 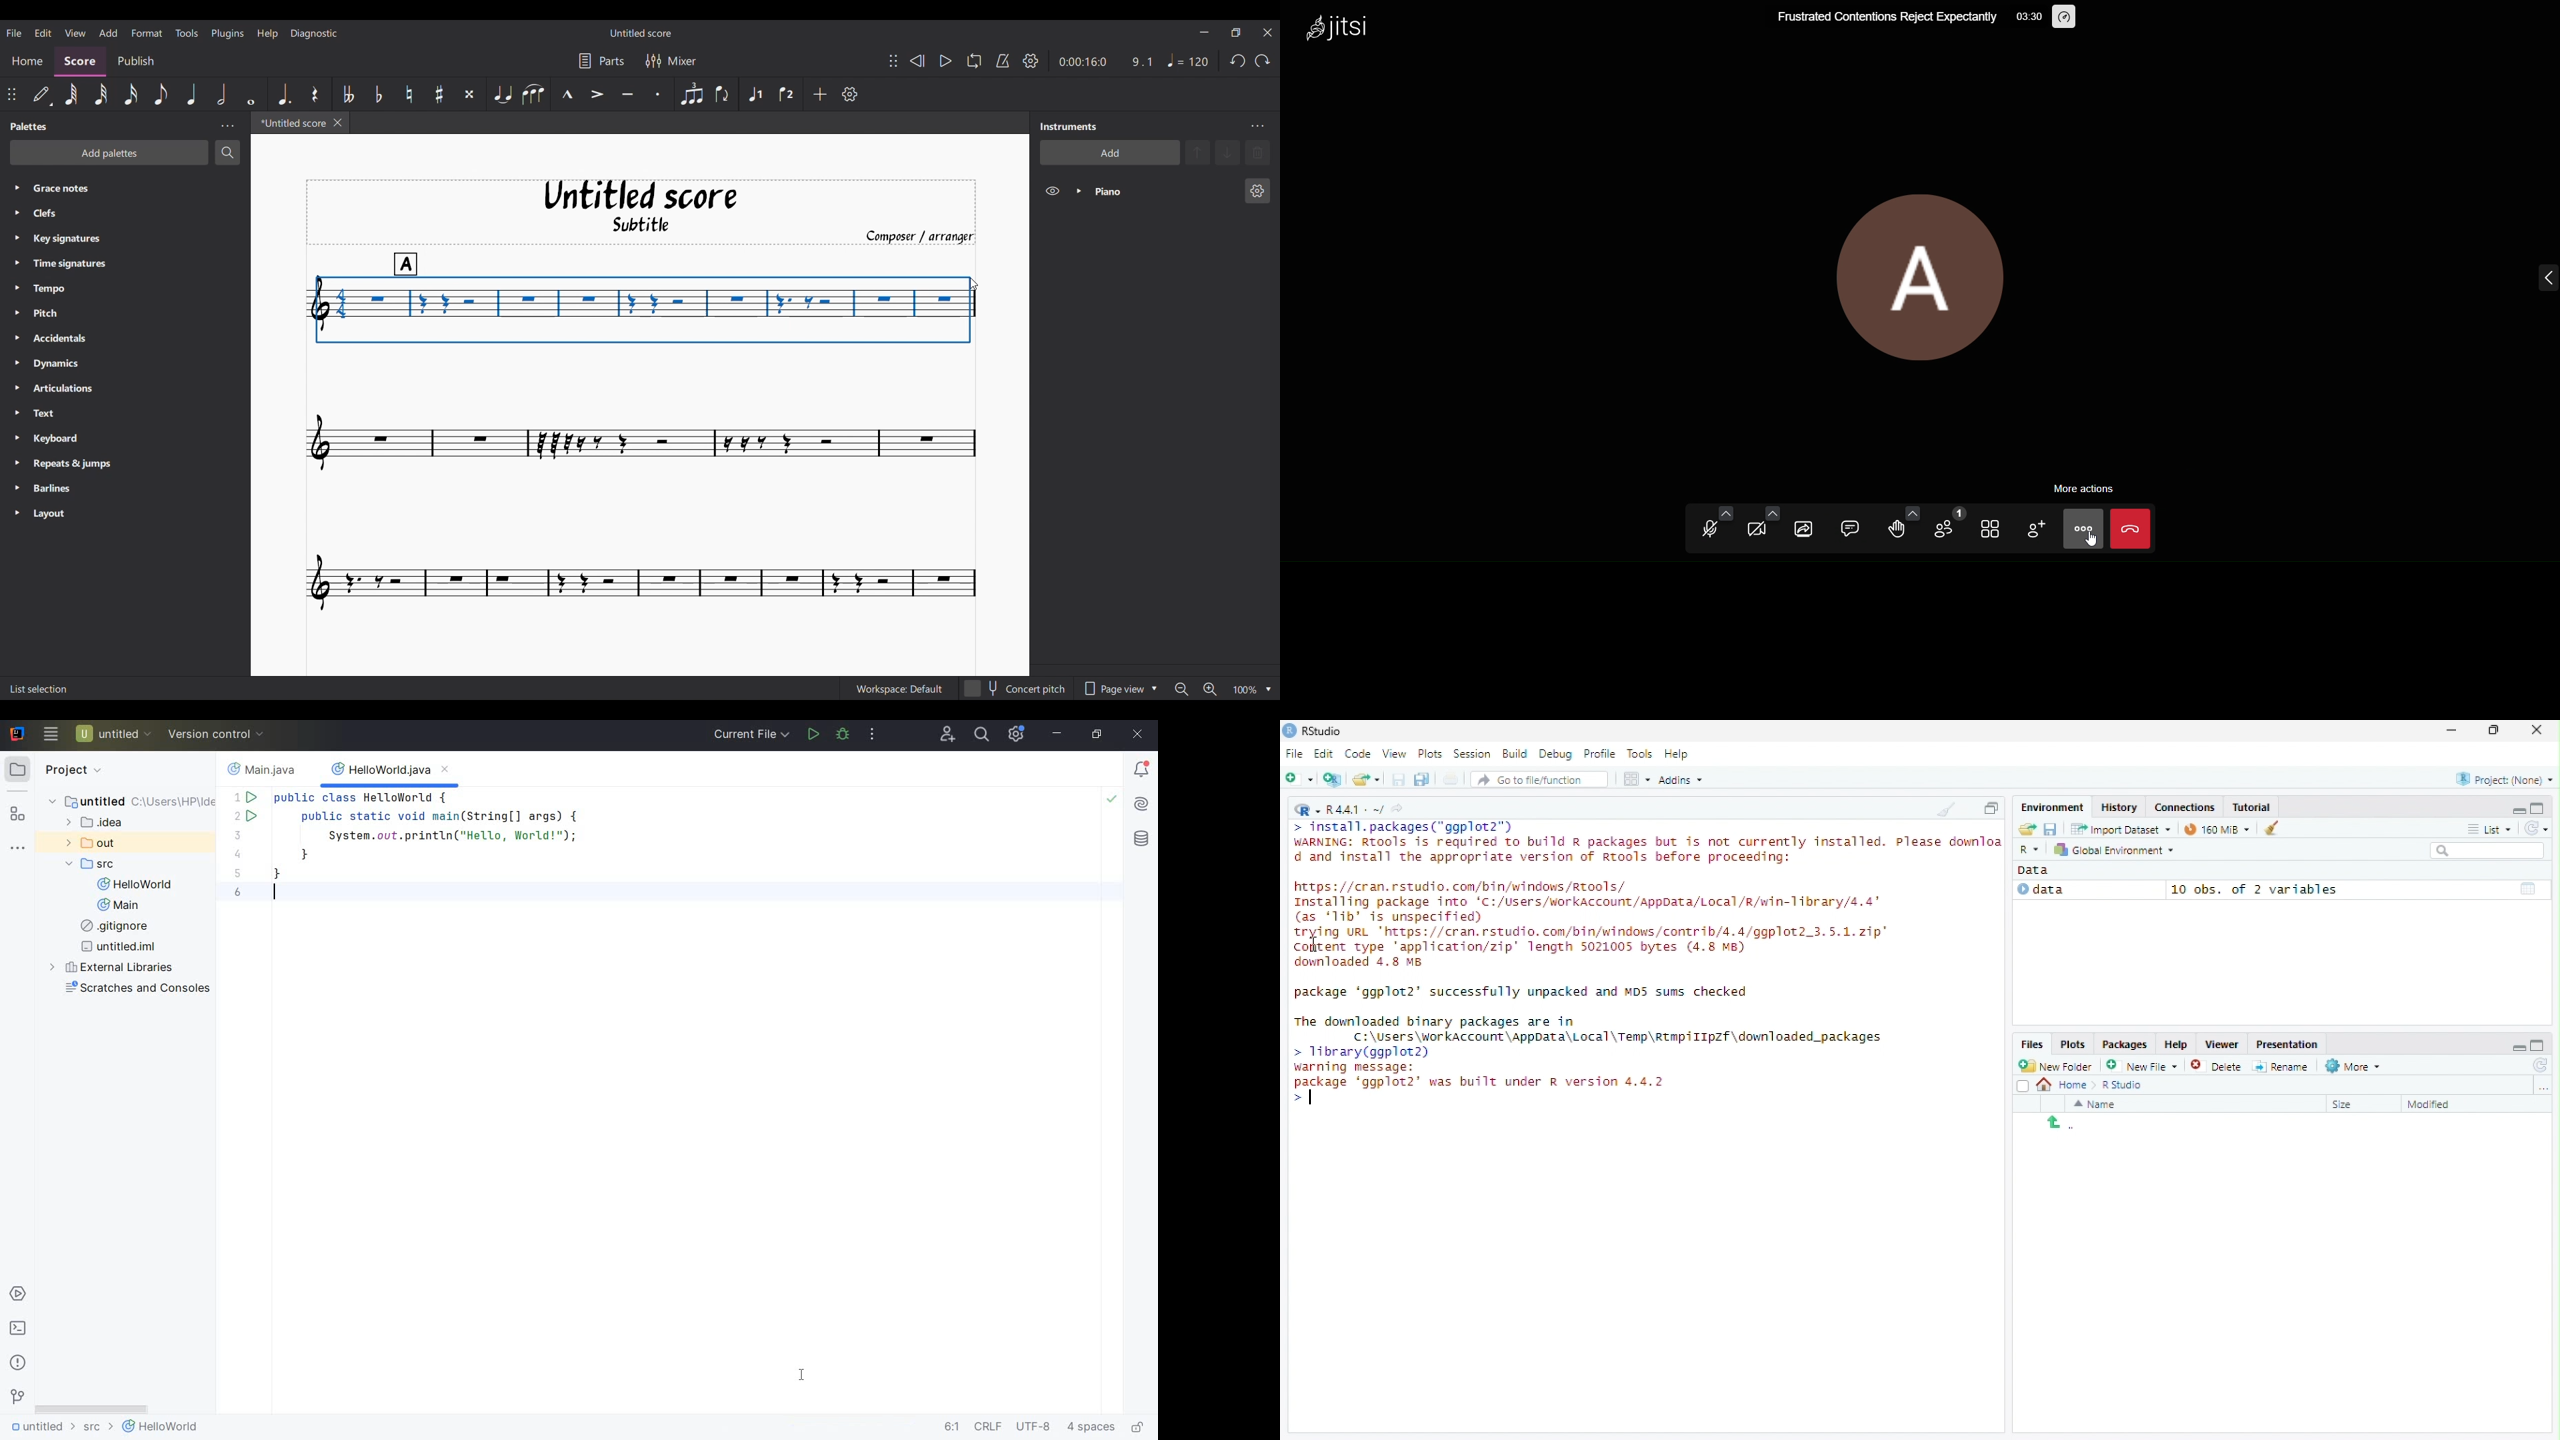 I want to click on load workspace, so click(x=2026, y=830).